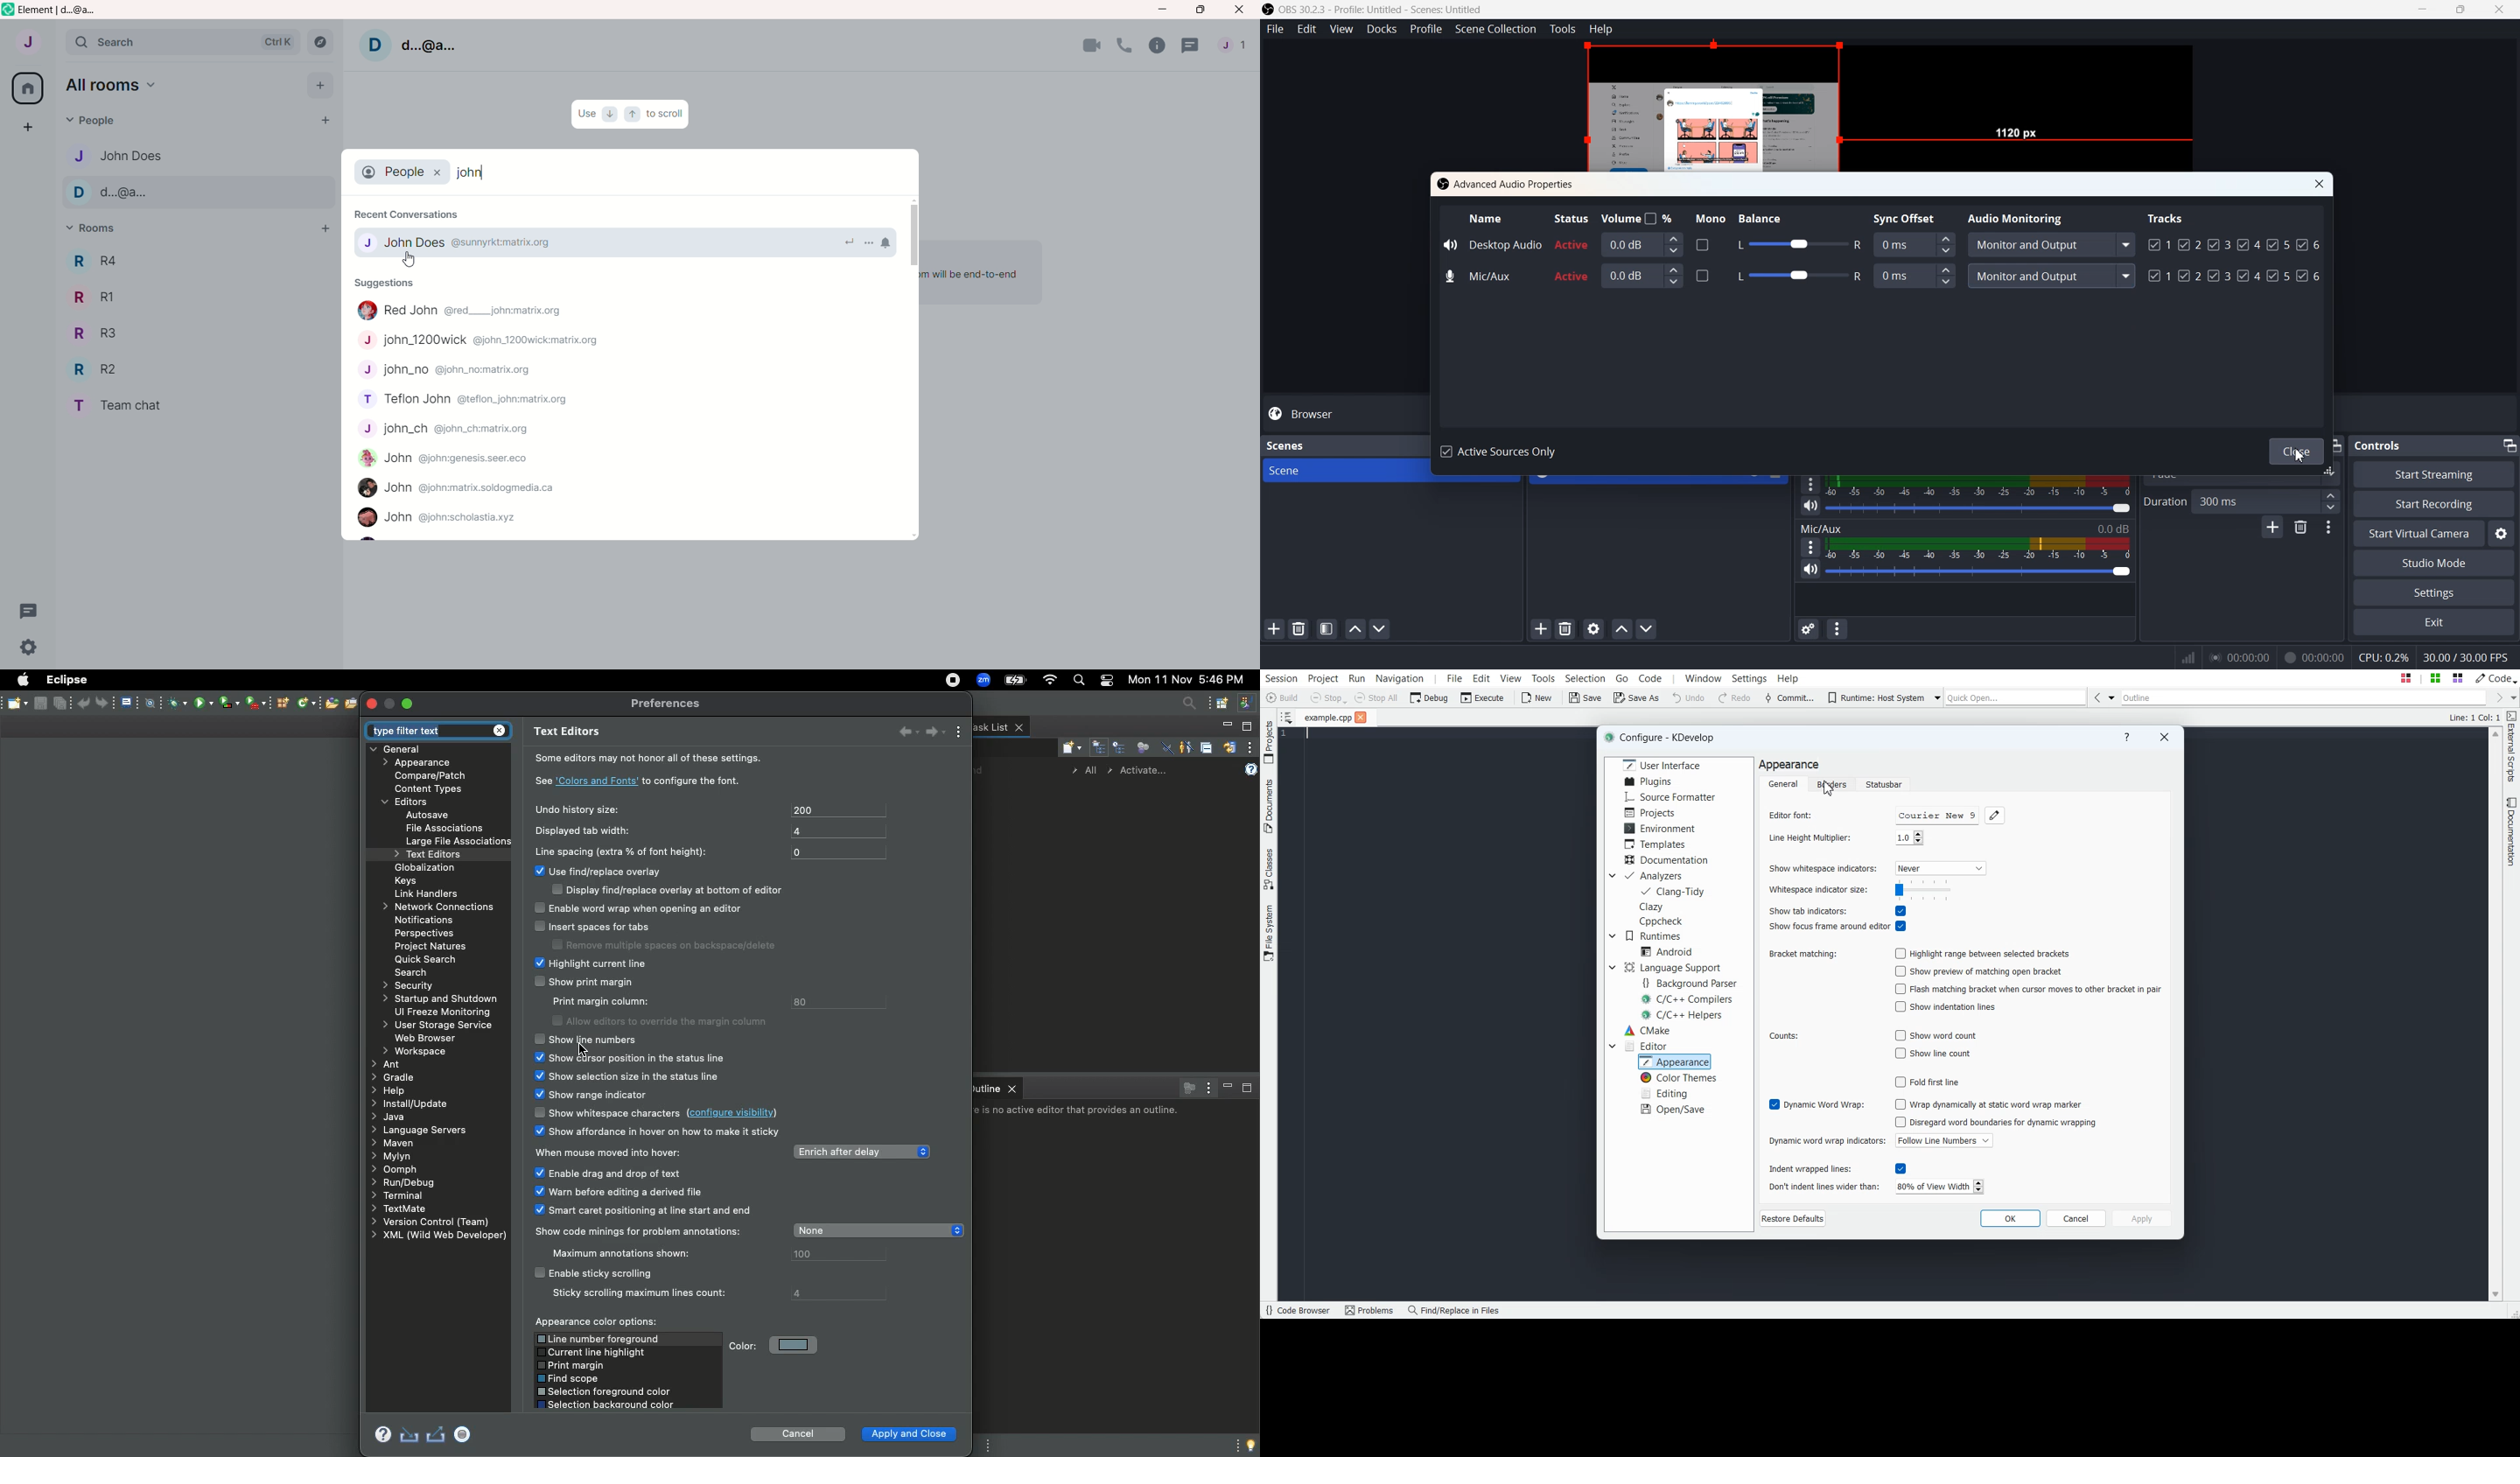 The height and width of the screenshot is (1484, 2520). I want to click on team chat, so click(127, 407).